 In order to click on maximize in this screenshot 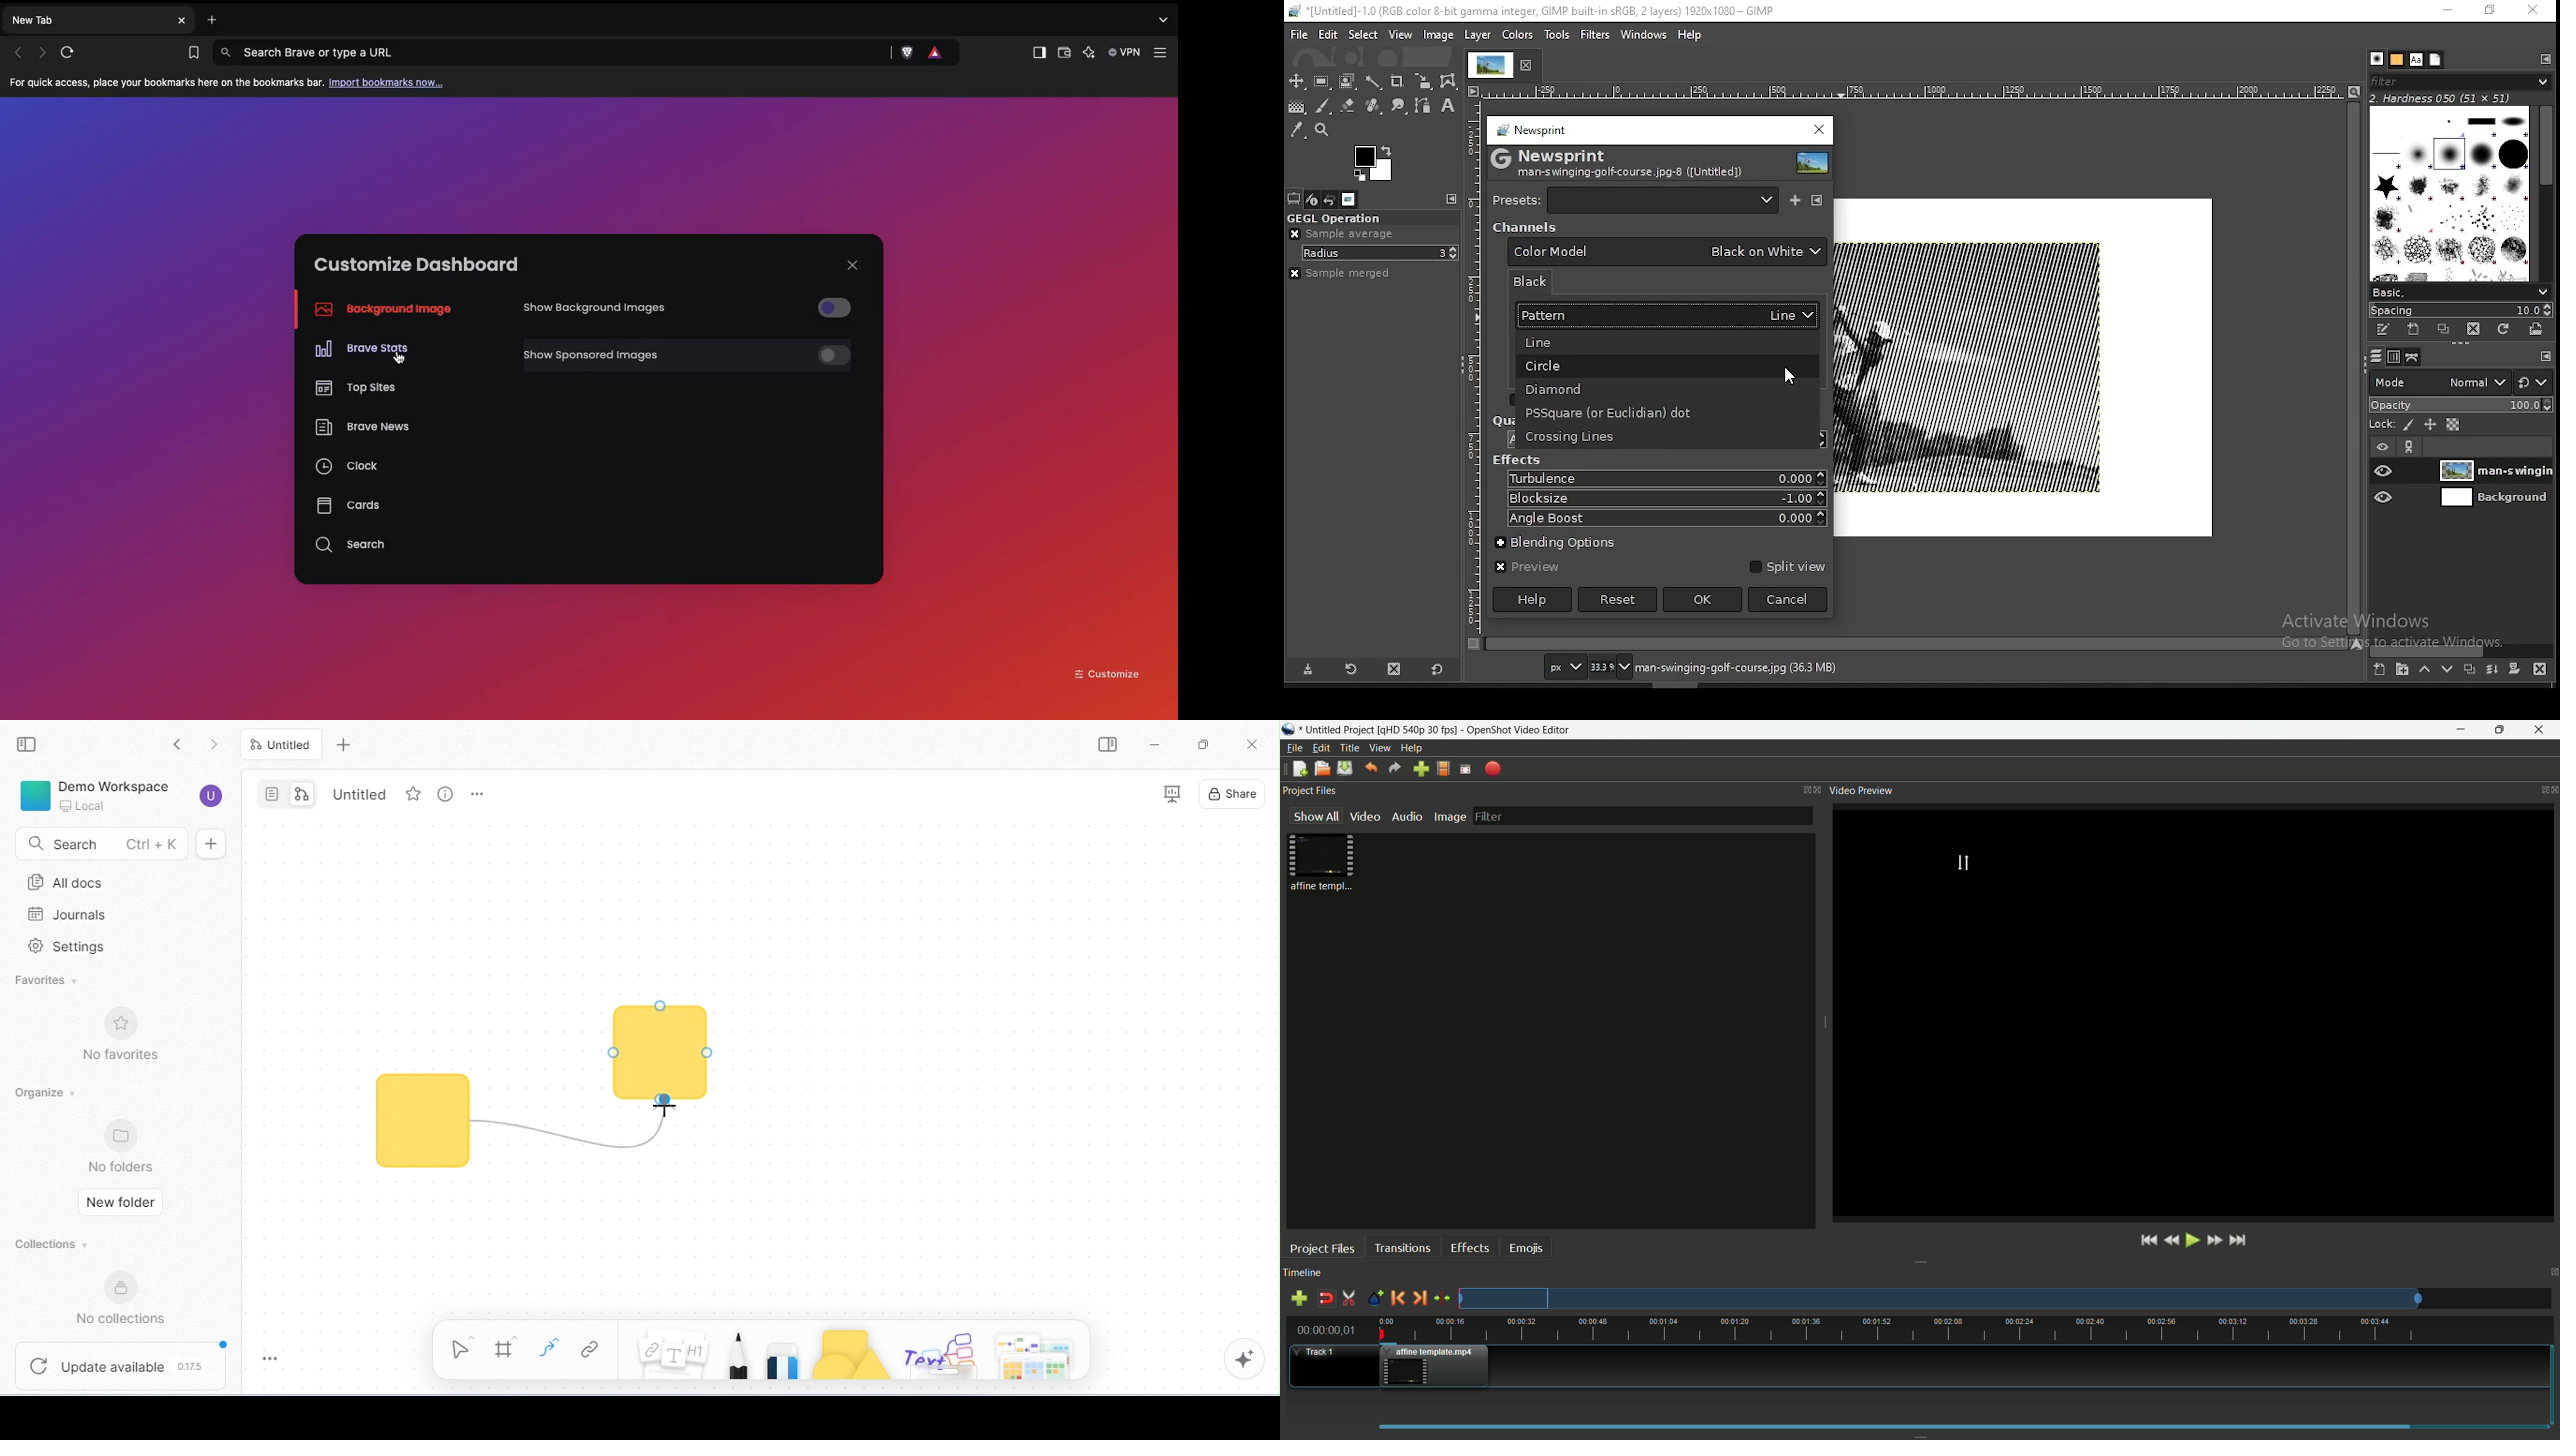, I will do `click(1203, 744)`.